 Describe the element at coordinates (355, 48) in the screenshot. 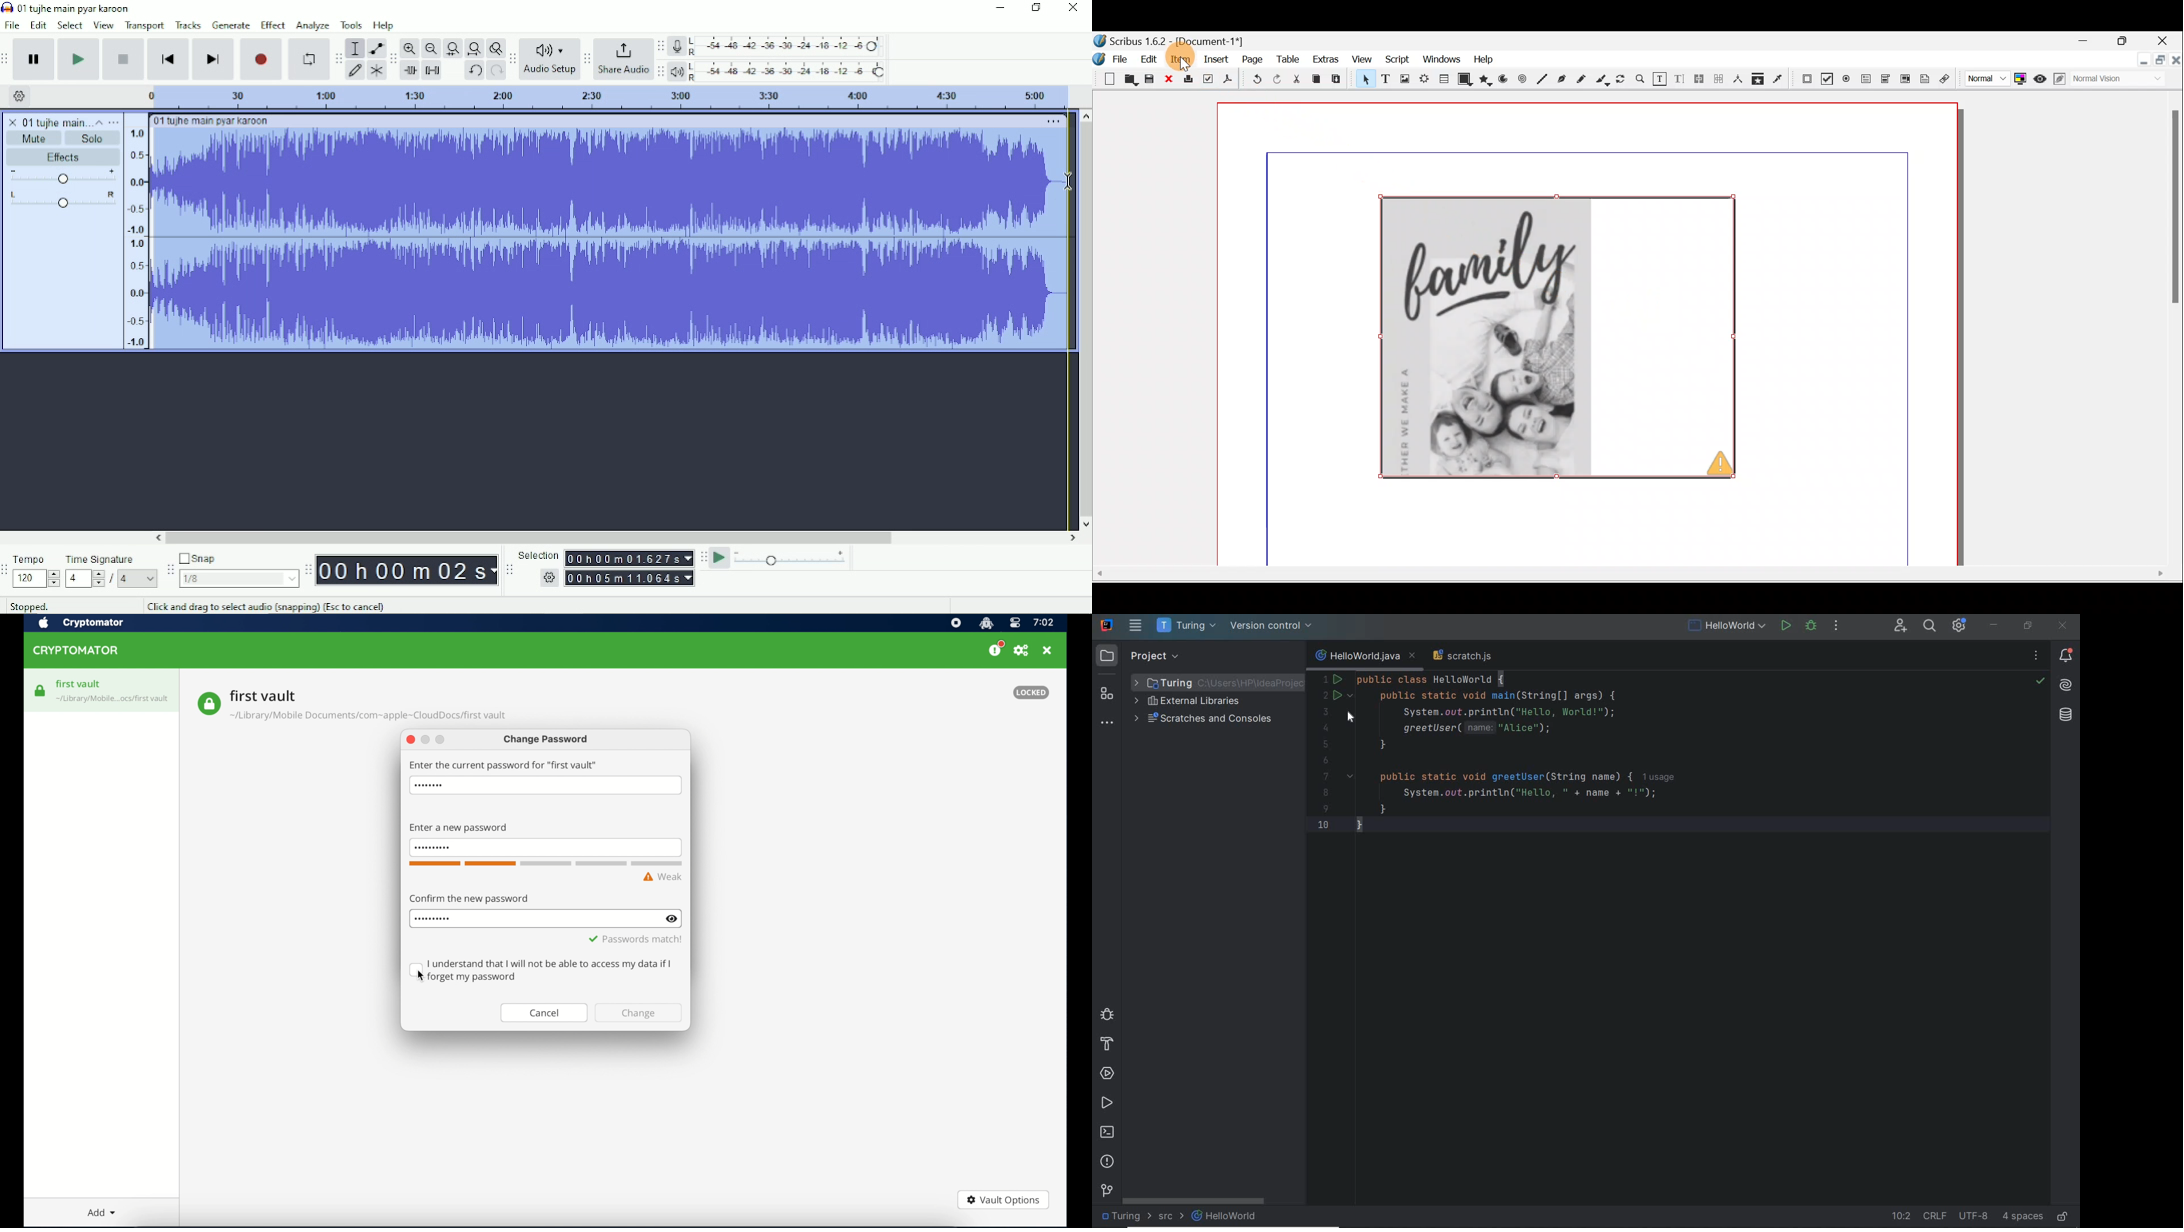

I see `Selection tool` at that location.